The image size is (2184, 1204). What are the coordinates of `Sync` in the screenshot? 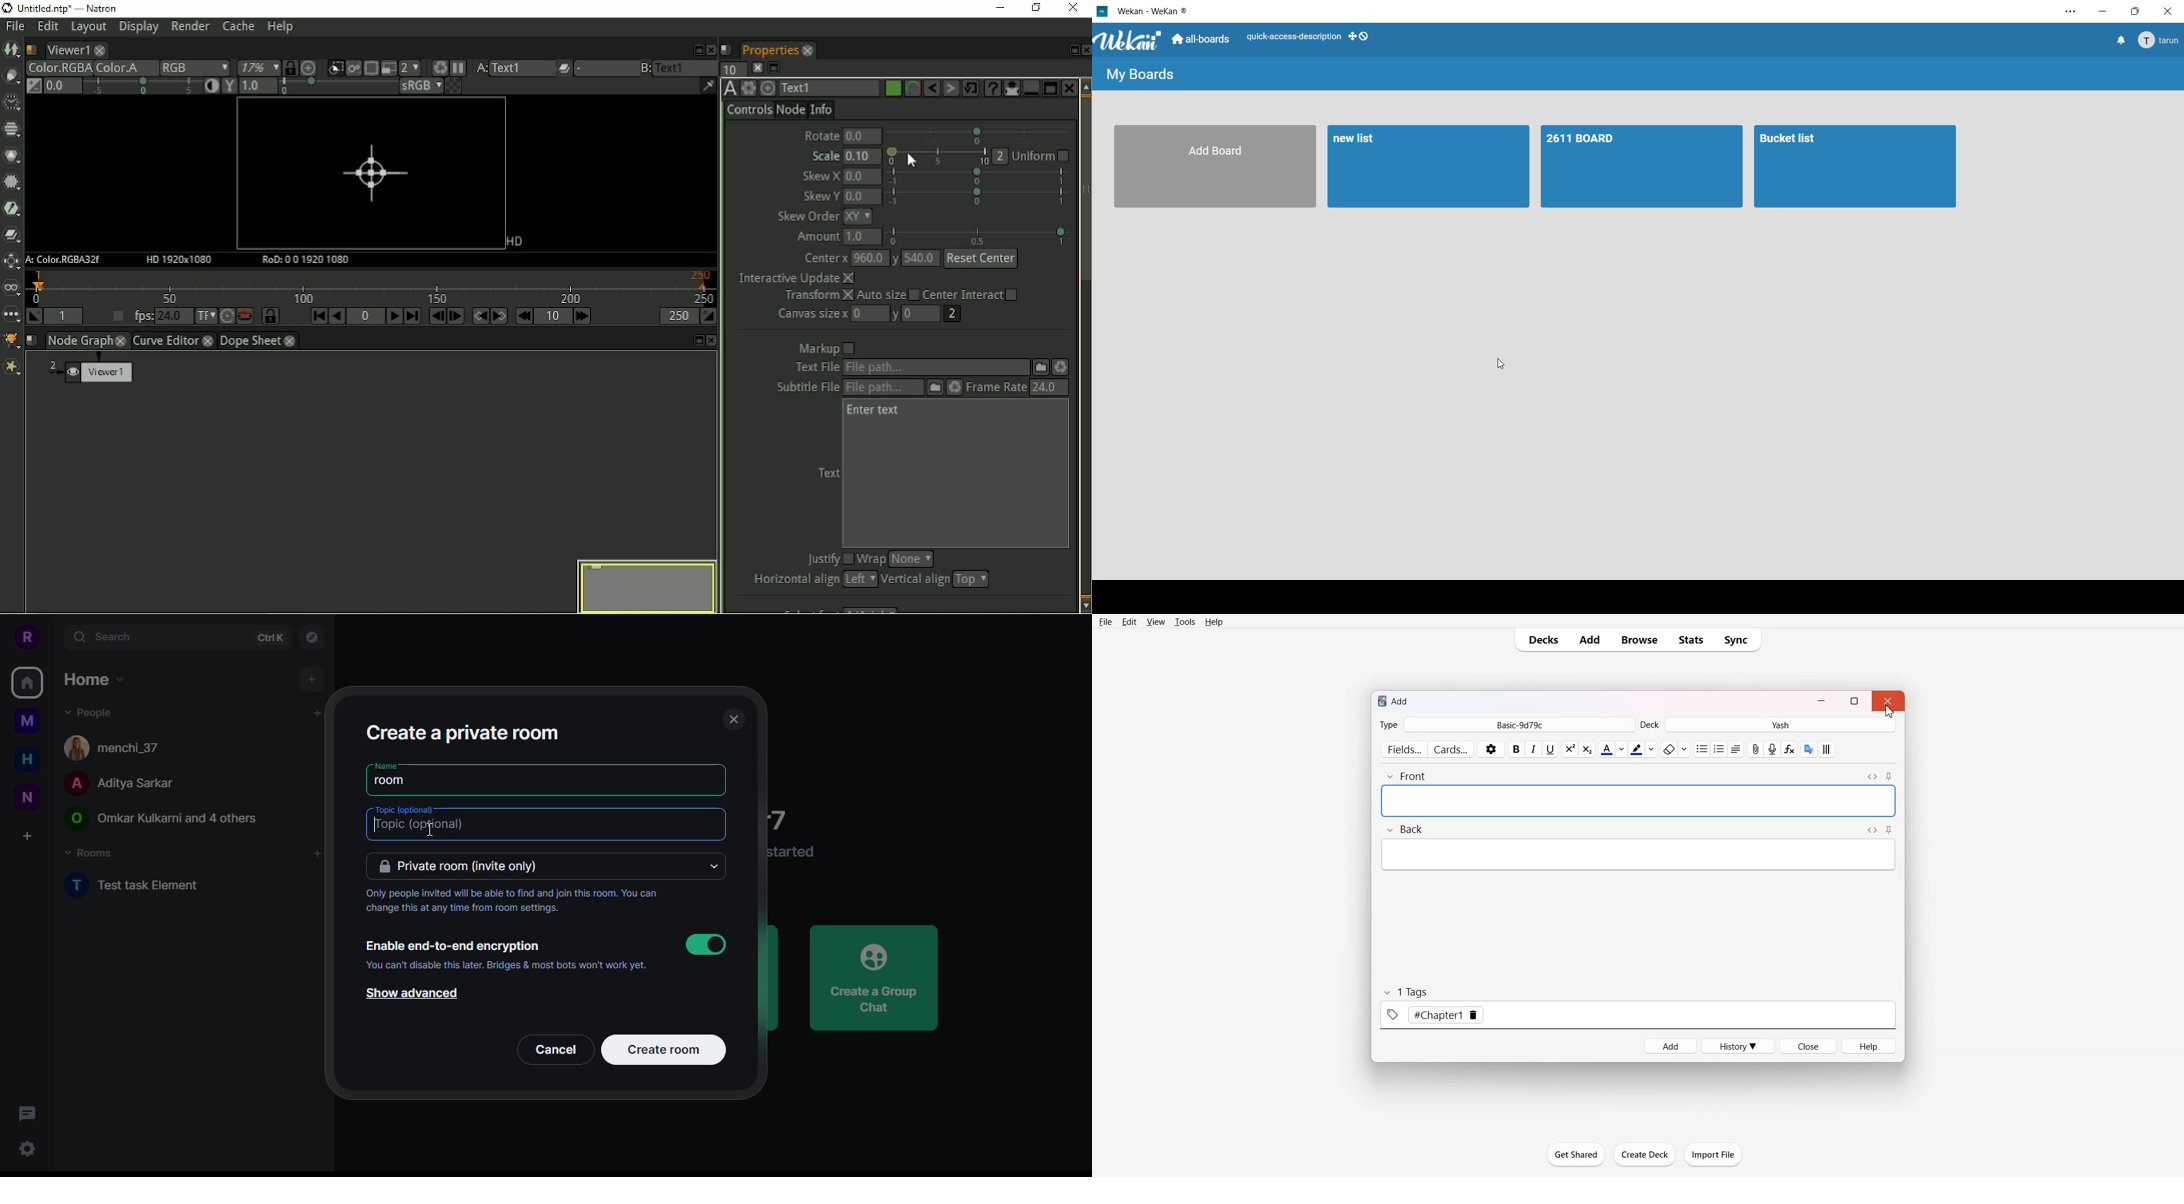 It's located at (1739, 640).